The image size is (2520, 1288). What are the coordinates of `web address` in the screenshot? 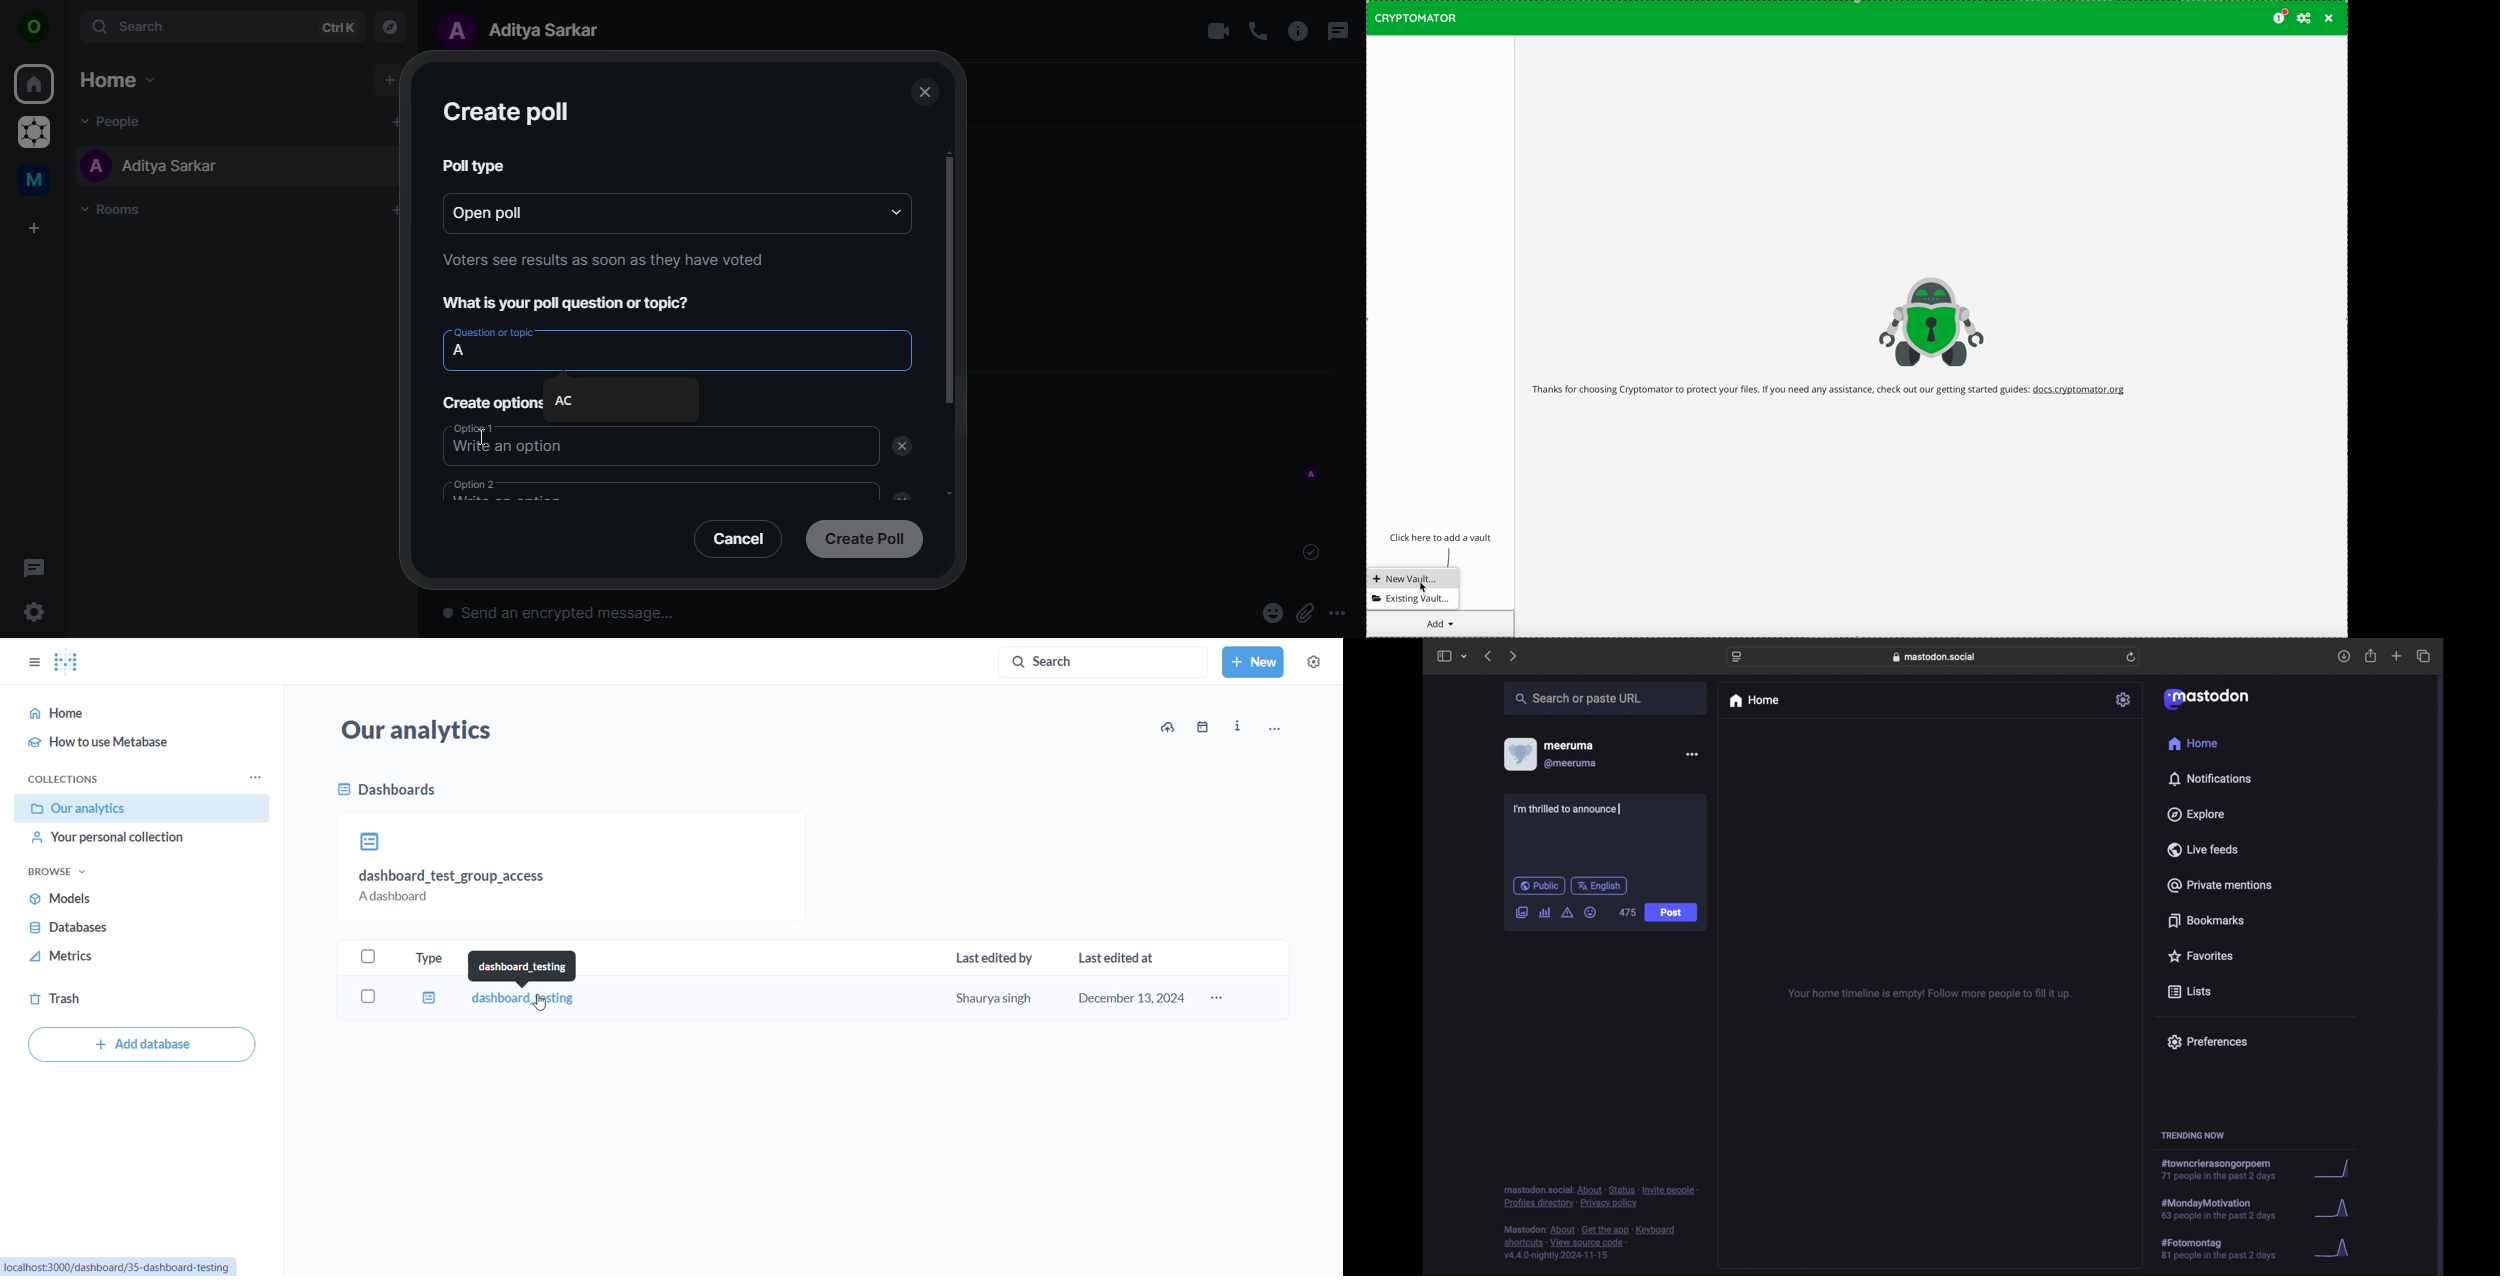 It's located at (1934, 657).